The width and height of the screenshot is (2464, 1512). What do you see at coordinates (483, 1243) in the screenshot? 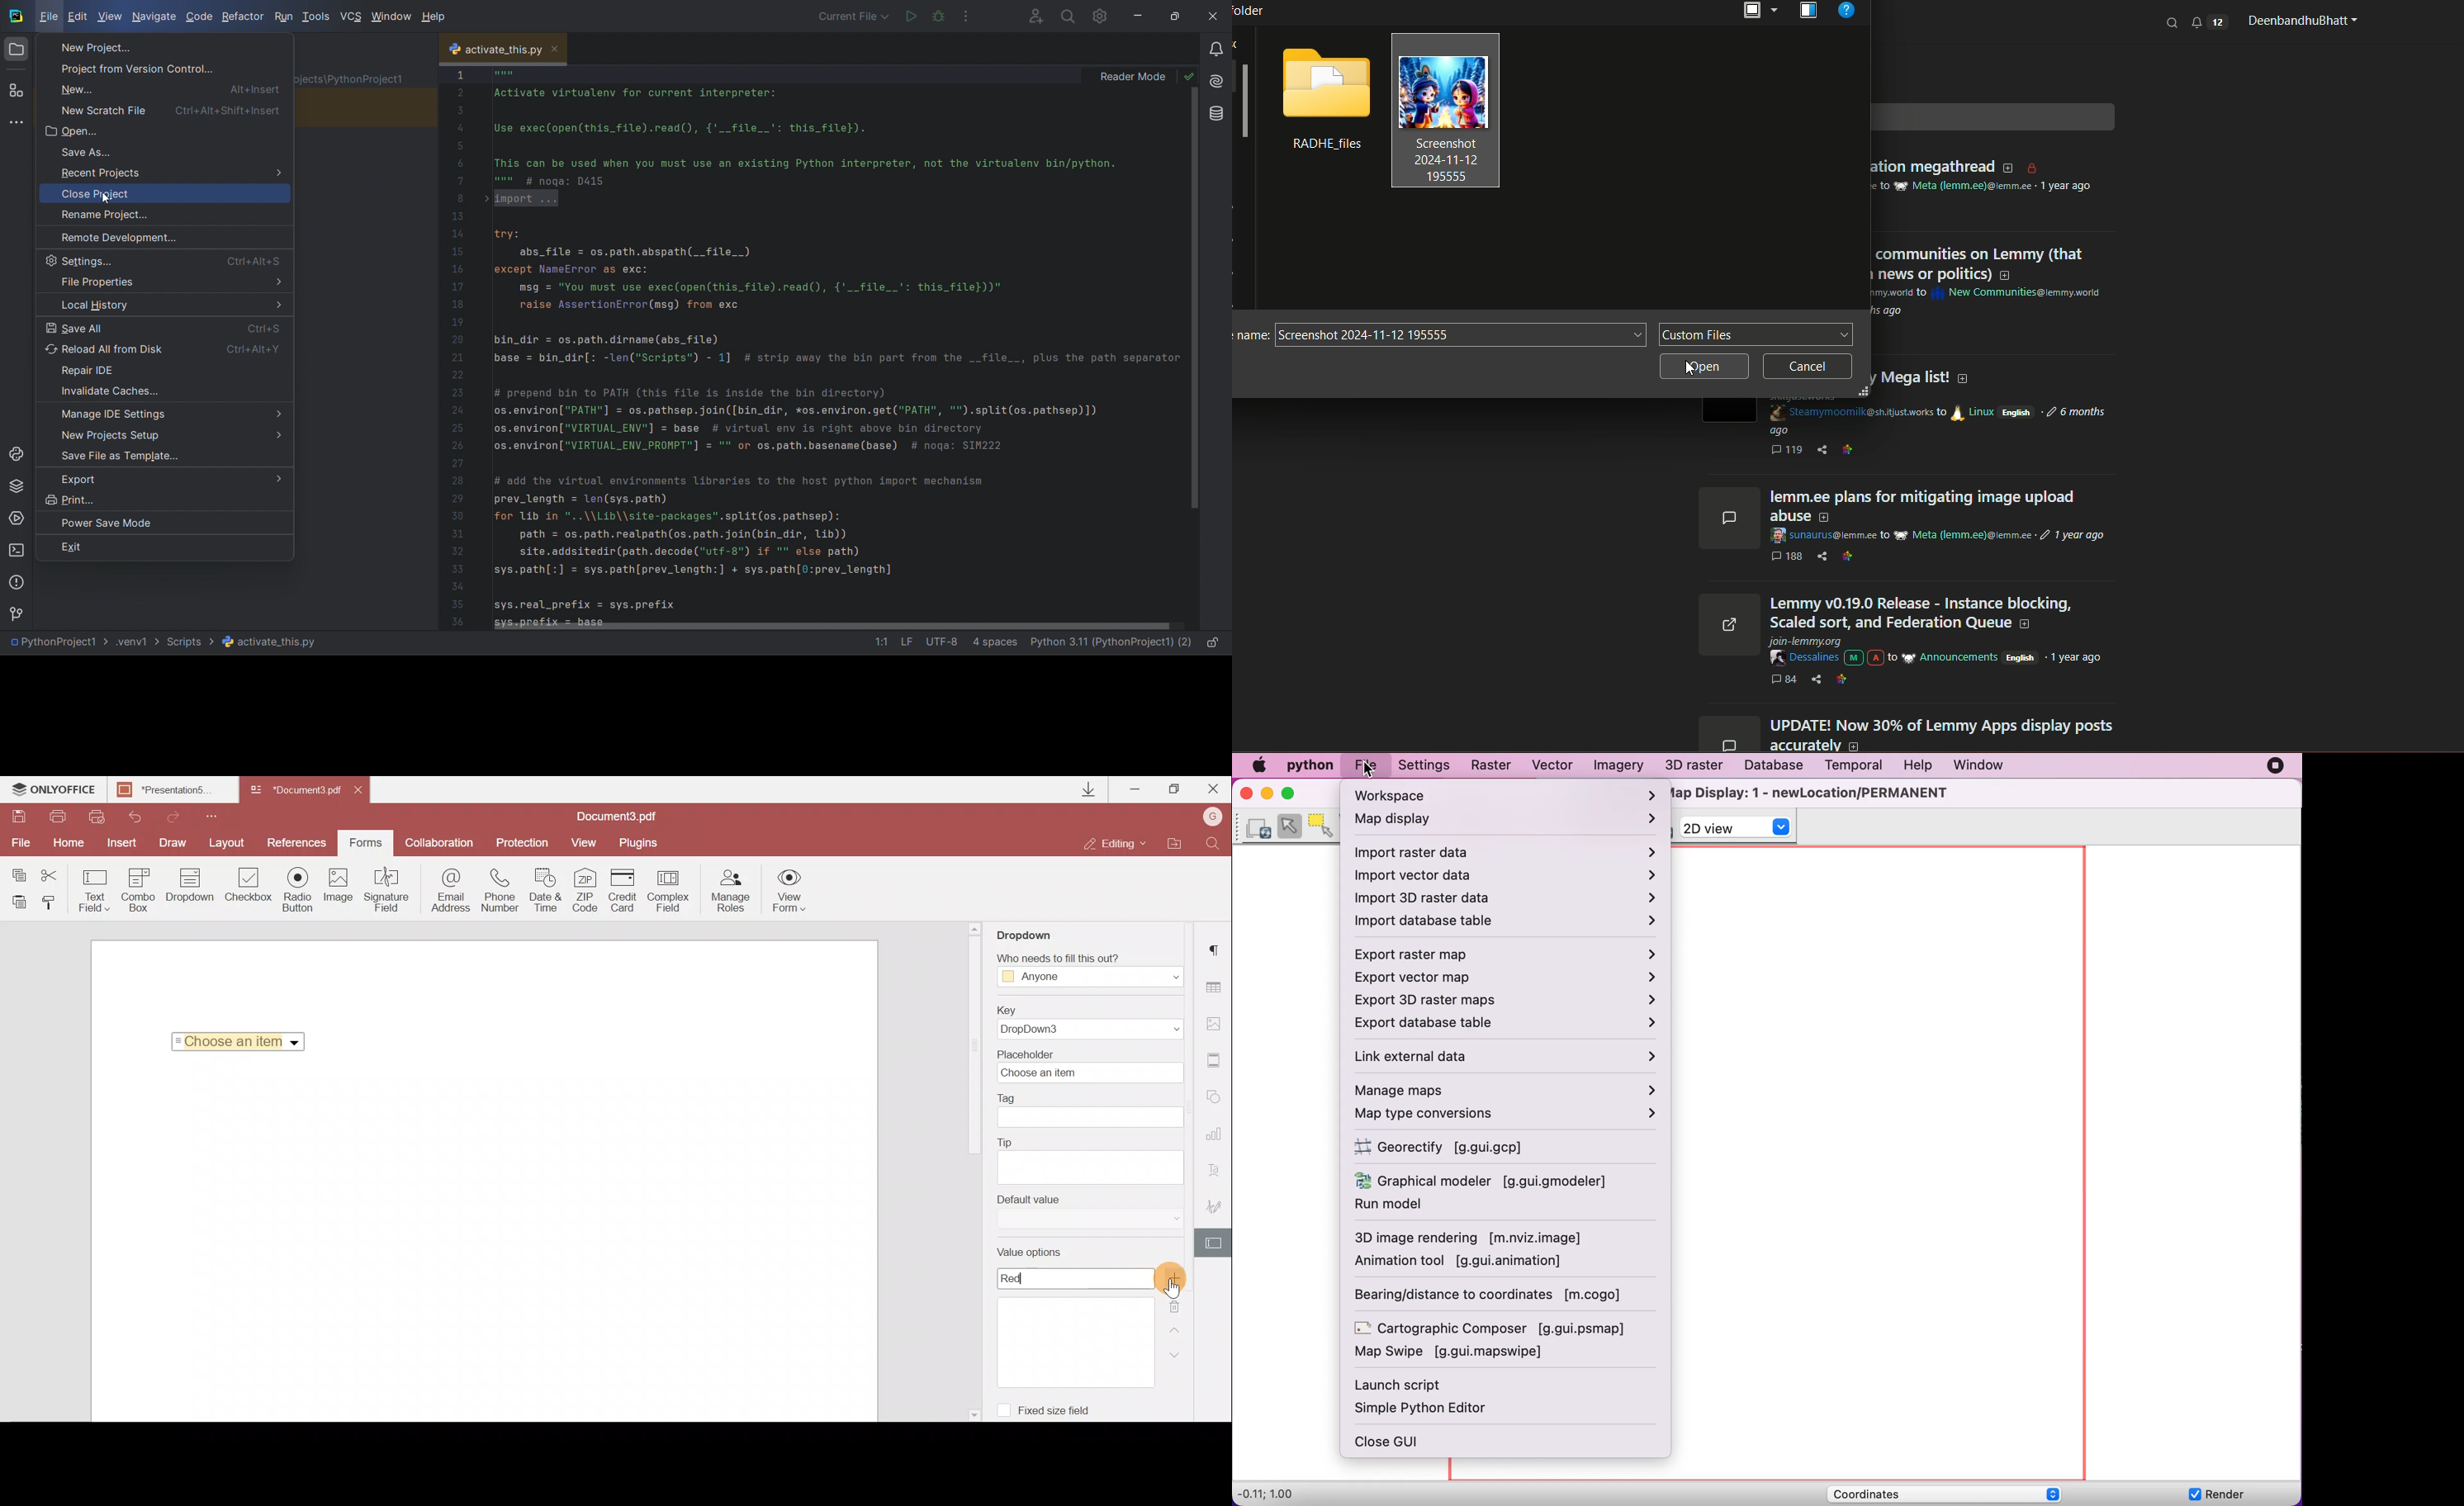
I see `Working area` at bounding box center [483, 1243].